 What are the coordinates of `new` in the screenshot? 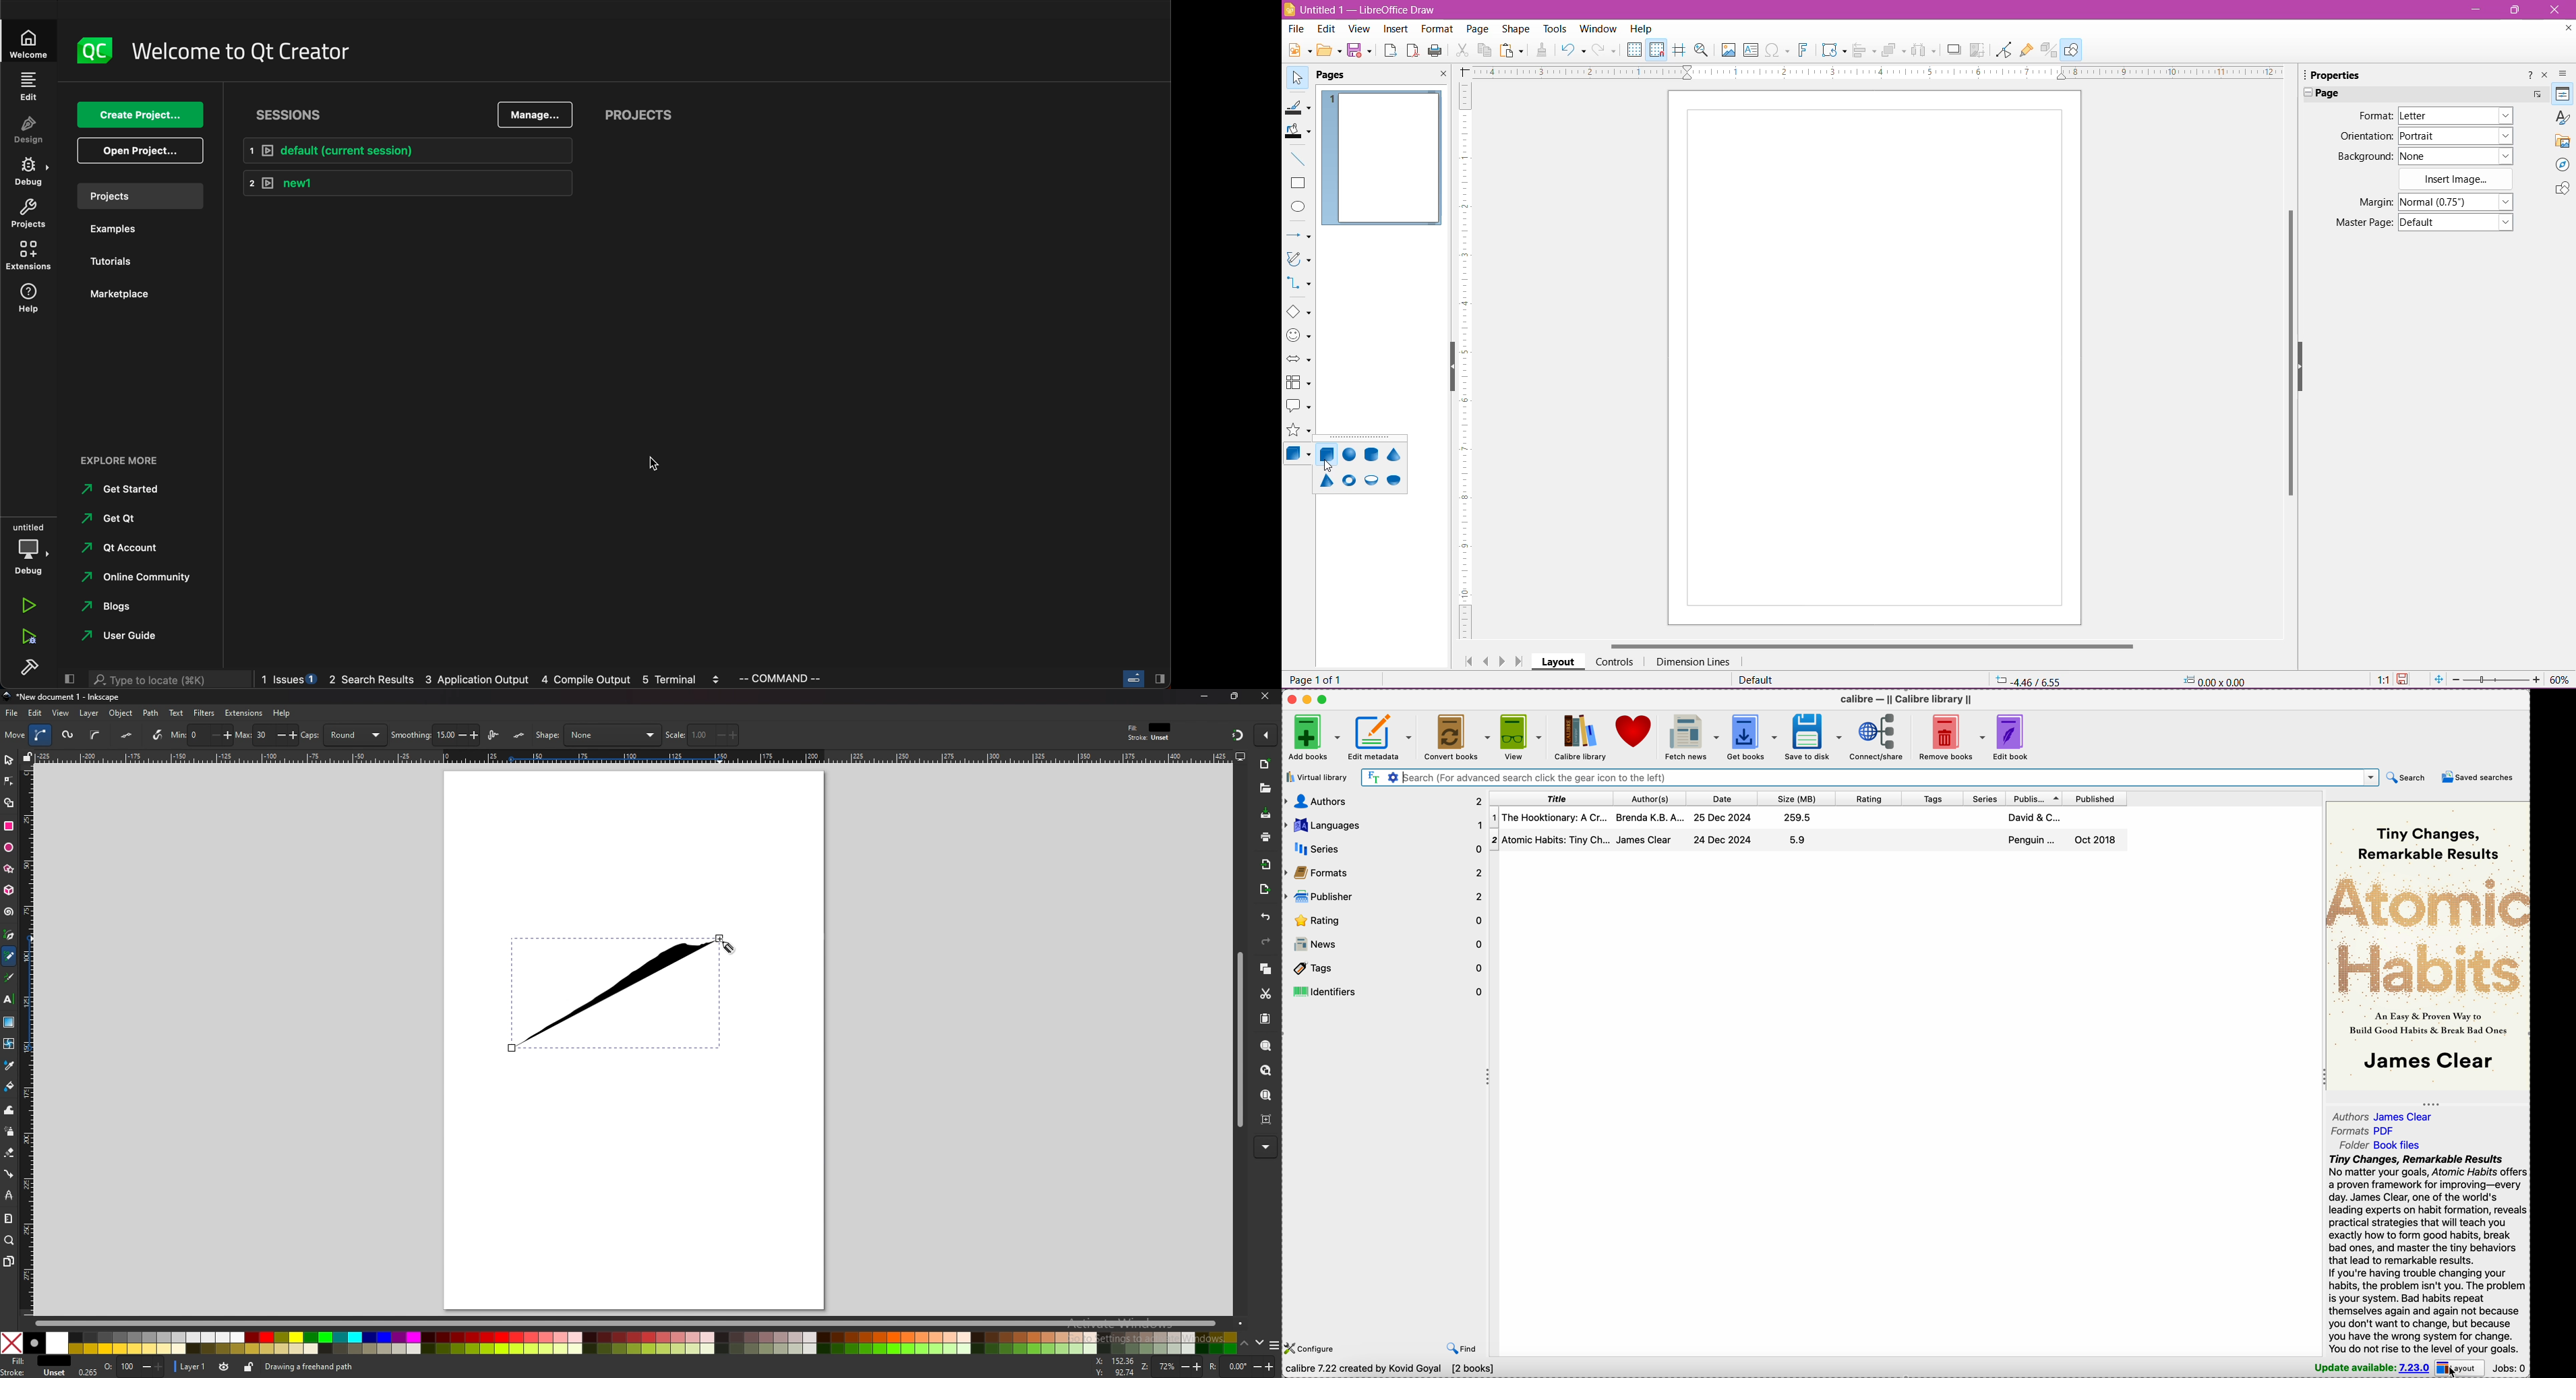 It's located at (1266, 766).